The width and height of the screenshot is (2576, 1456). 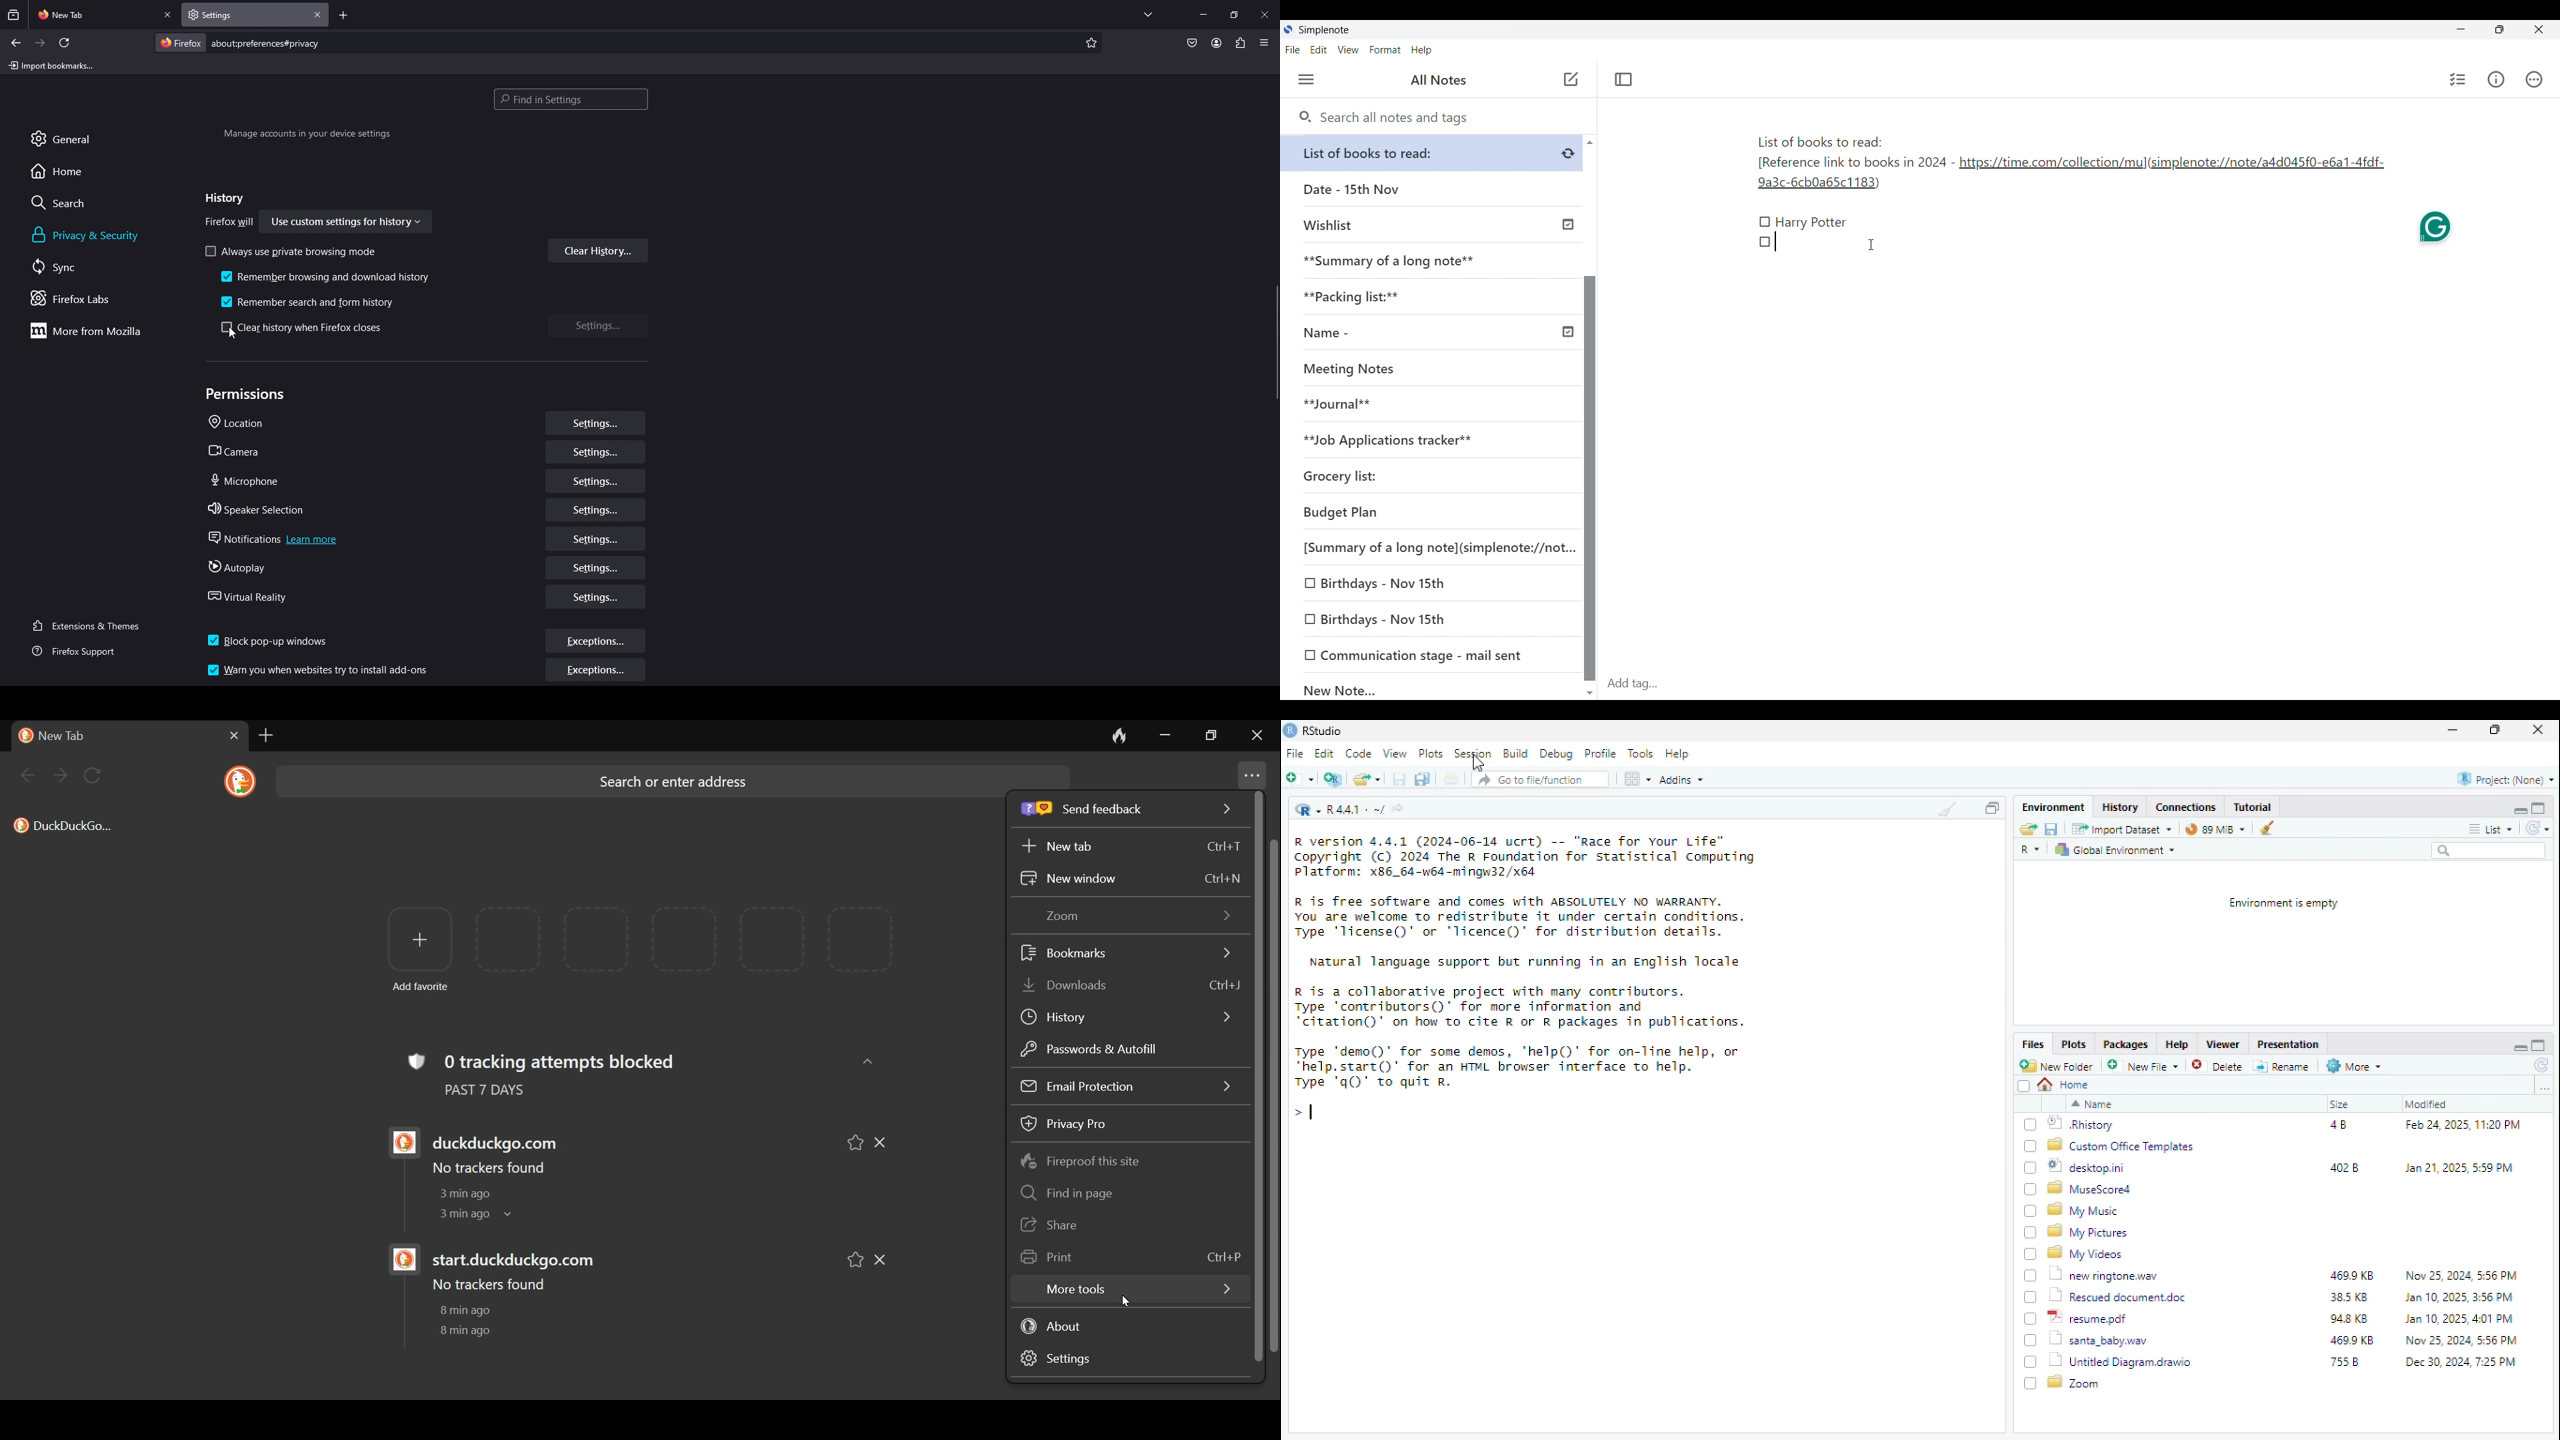 I want to click on notifications, so click(x=270, y=536).